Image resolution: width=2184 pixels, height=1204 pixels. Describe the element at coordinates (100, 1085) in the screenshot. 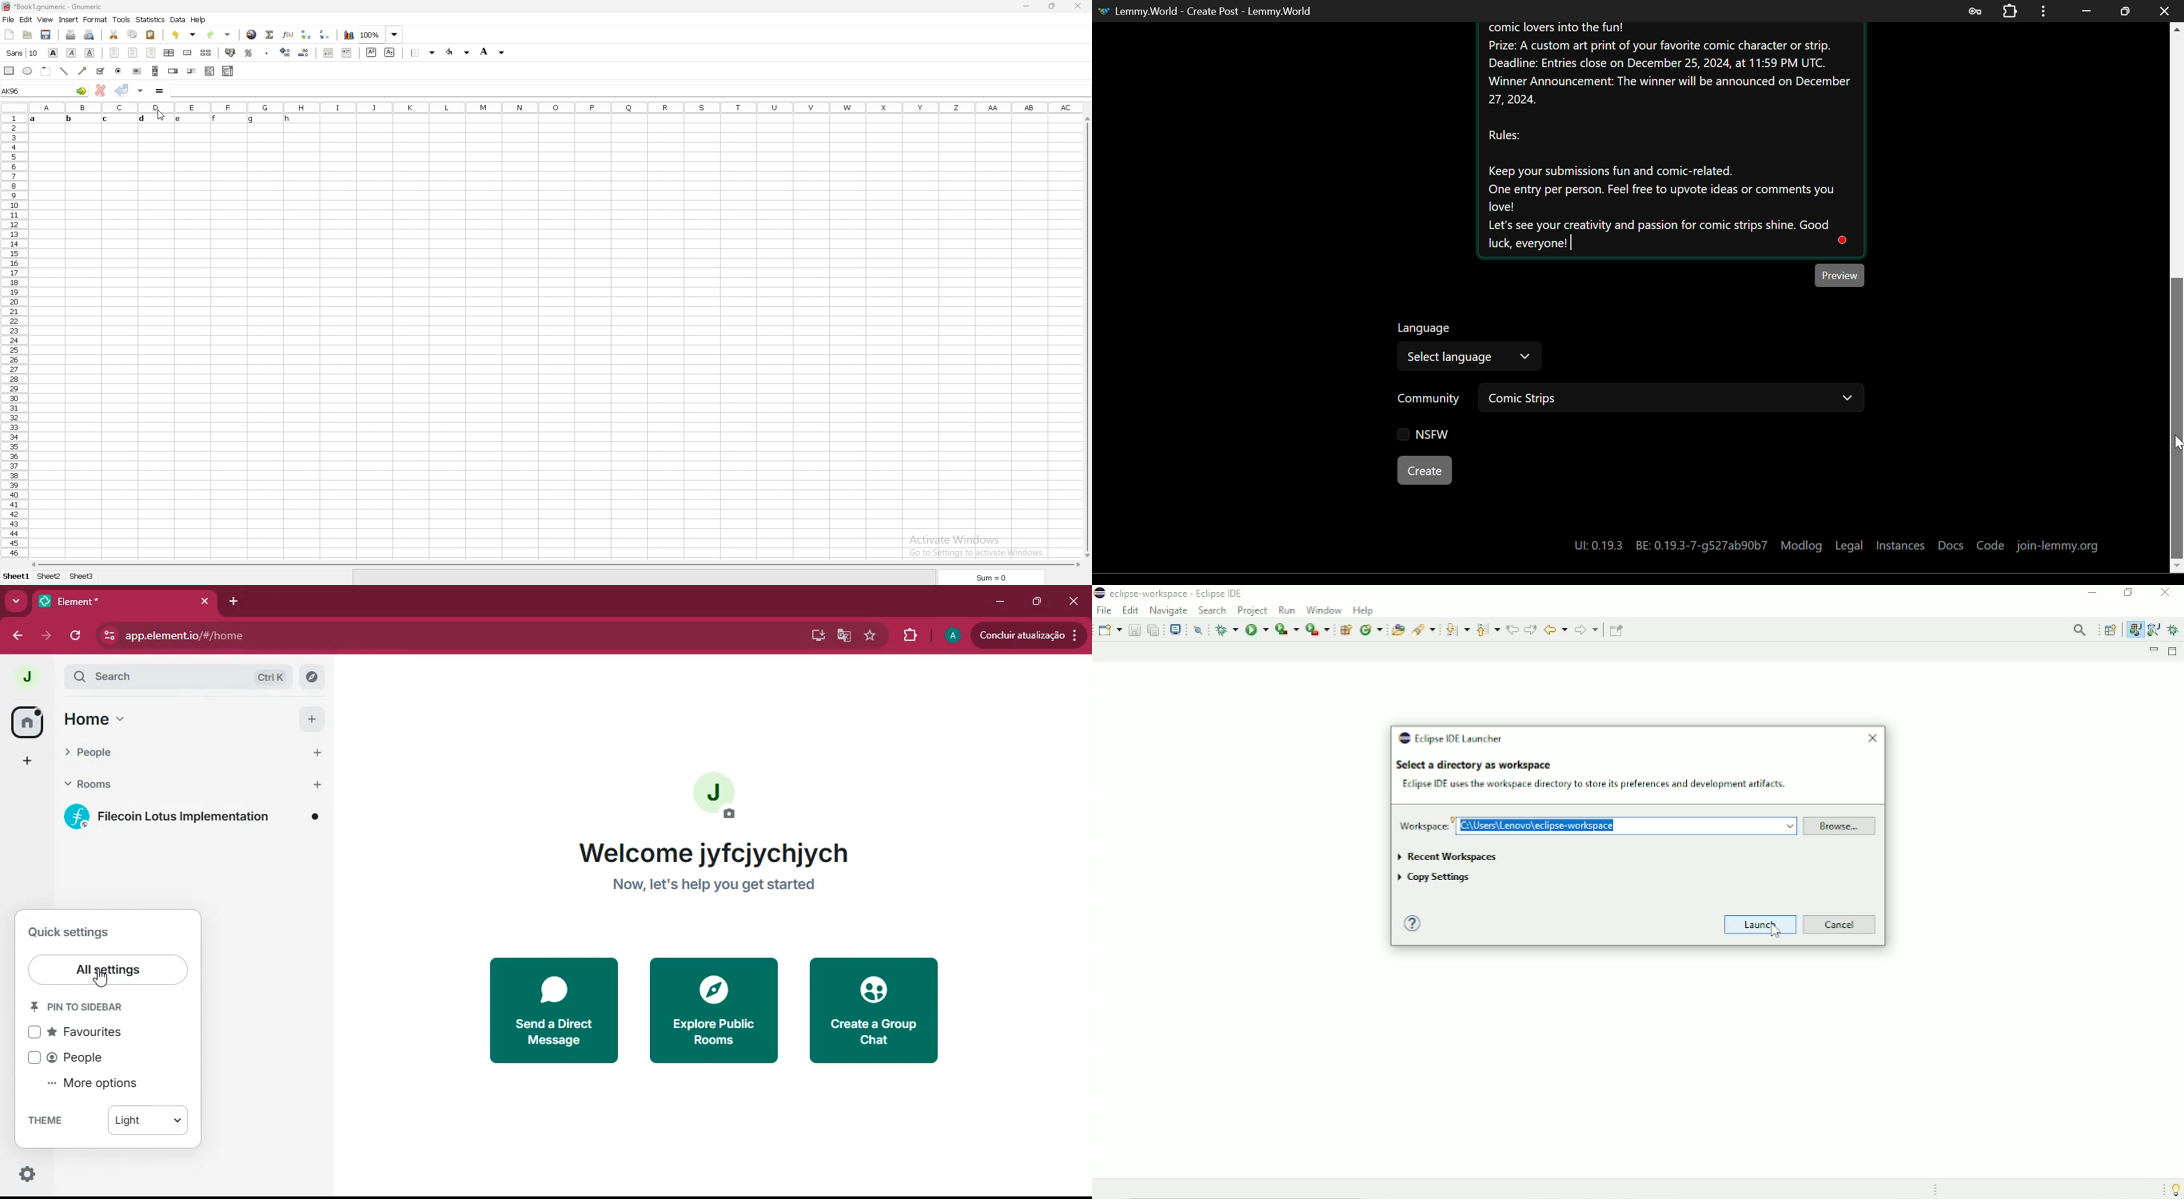

I see `more options` at that location.